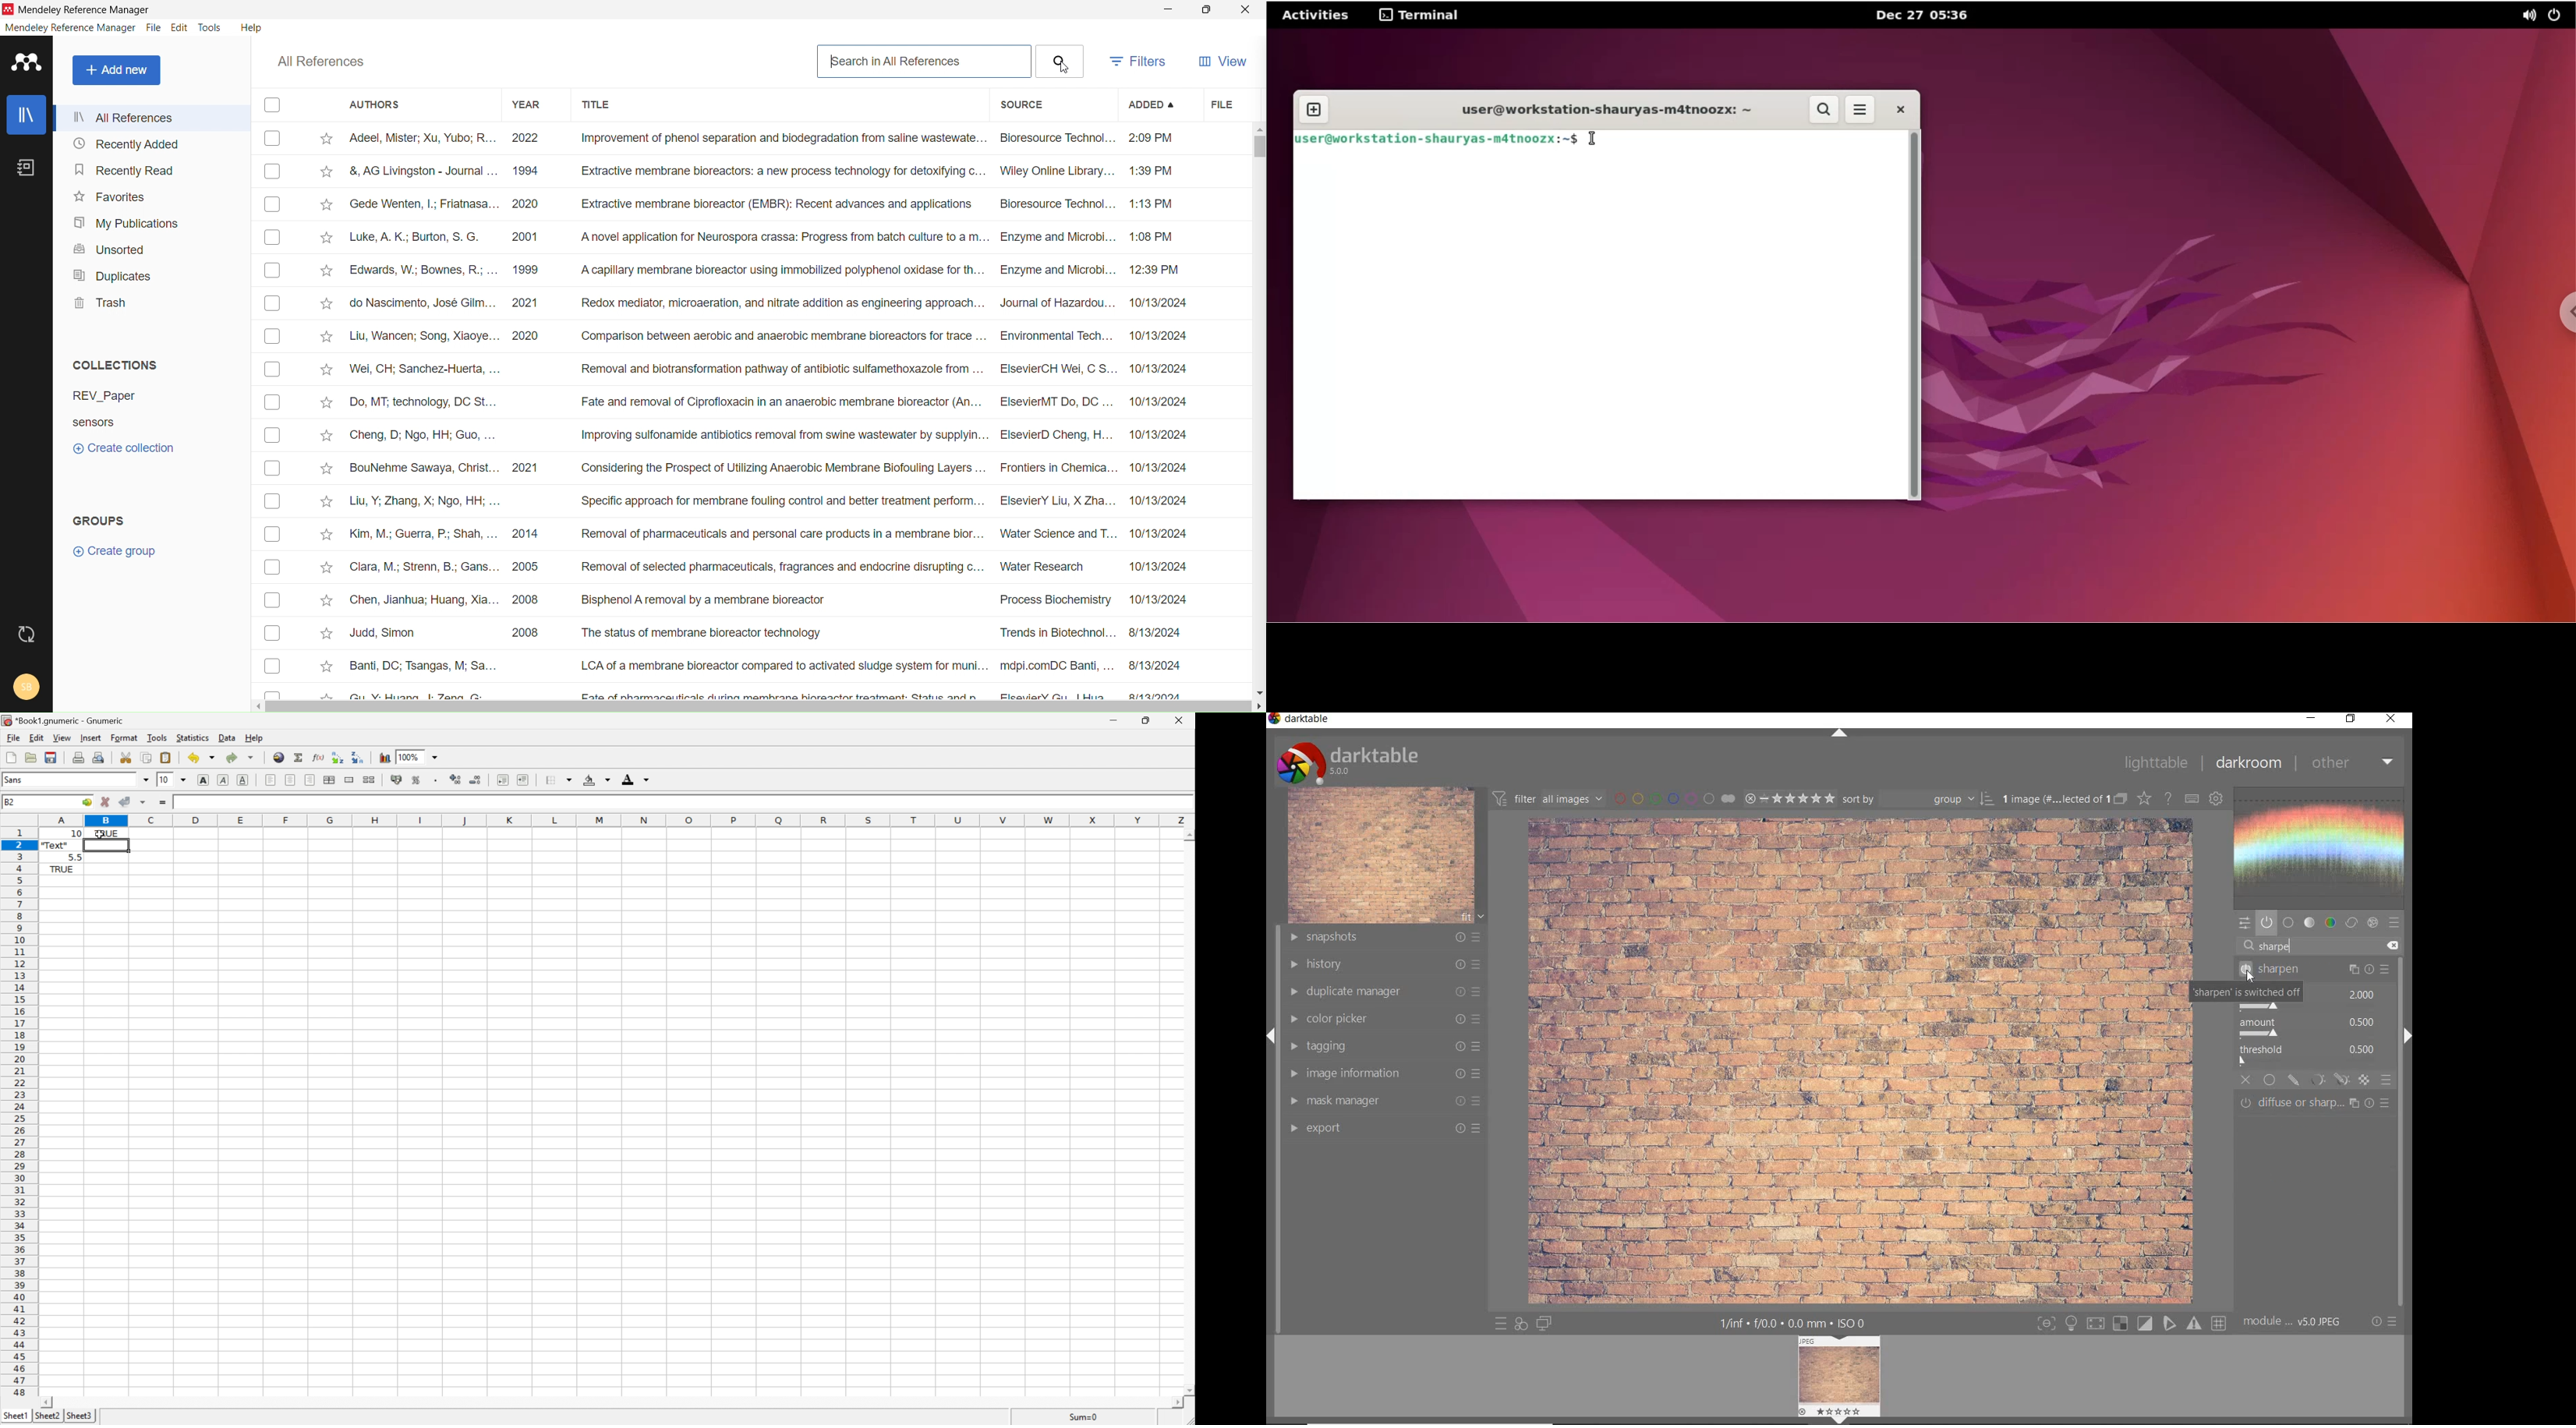  What do you see at coordinates (2318, 1103) in the screenshot?
I see `DIFFUSE OR SHARPENNING` at bounding box center [2318, 1103].